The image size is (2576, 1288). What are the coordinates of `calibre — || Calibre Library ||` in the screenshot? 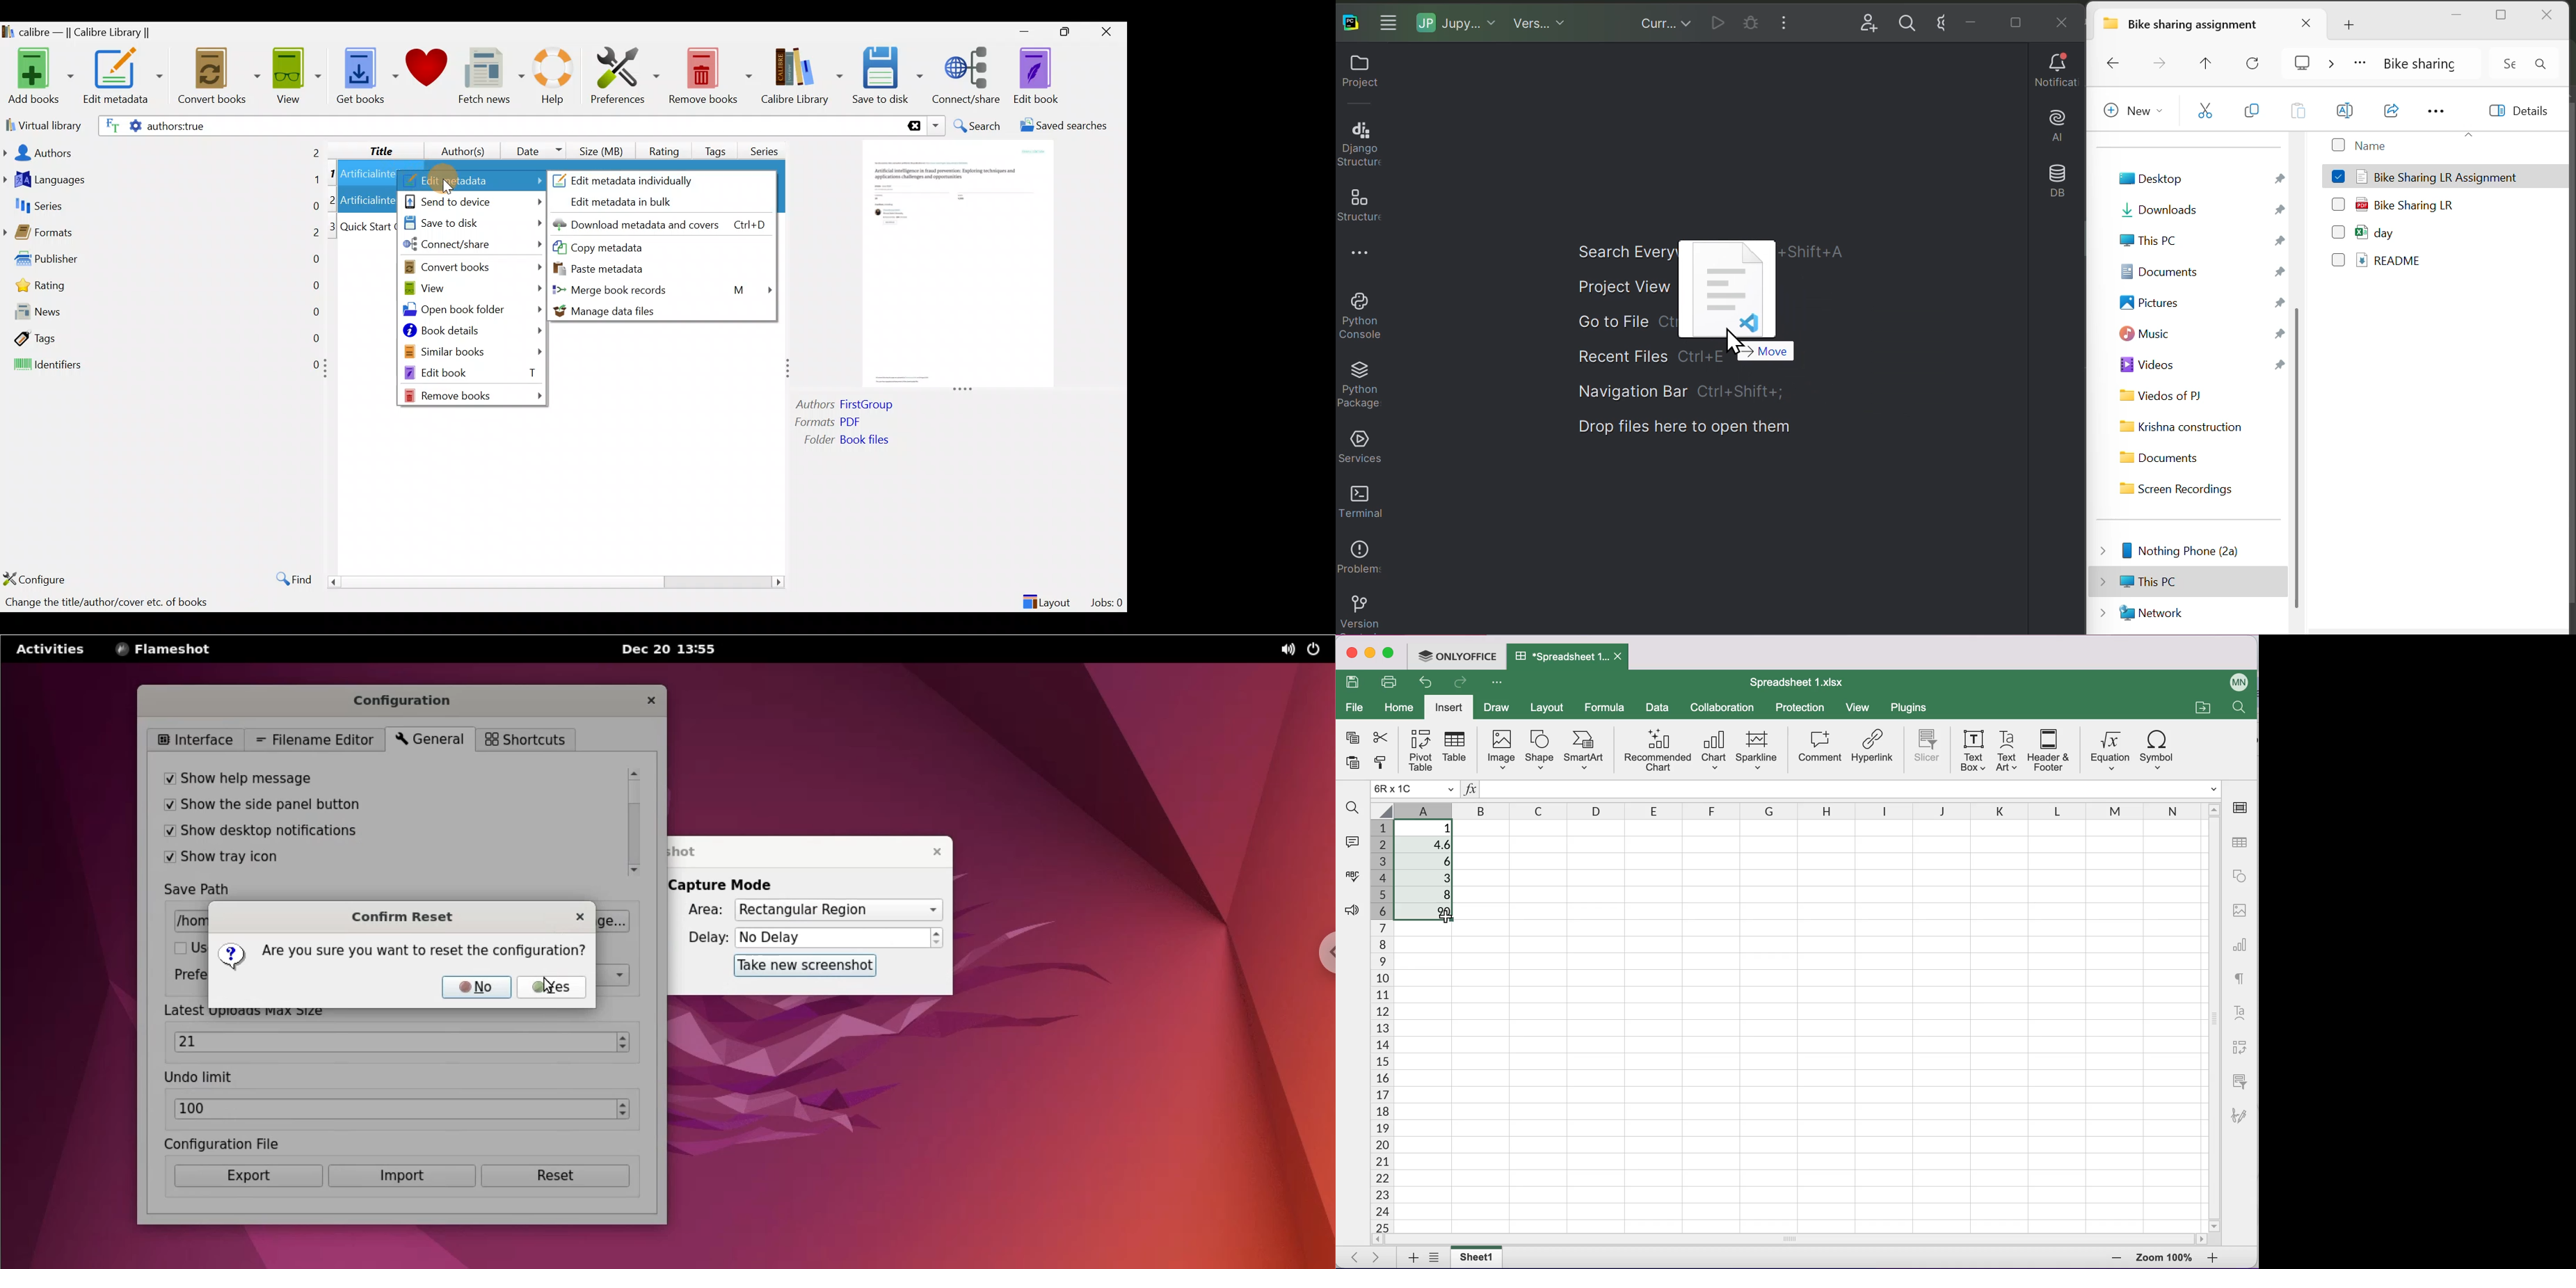 It's located at (78, 33).